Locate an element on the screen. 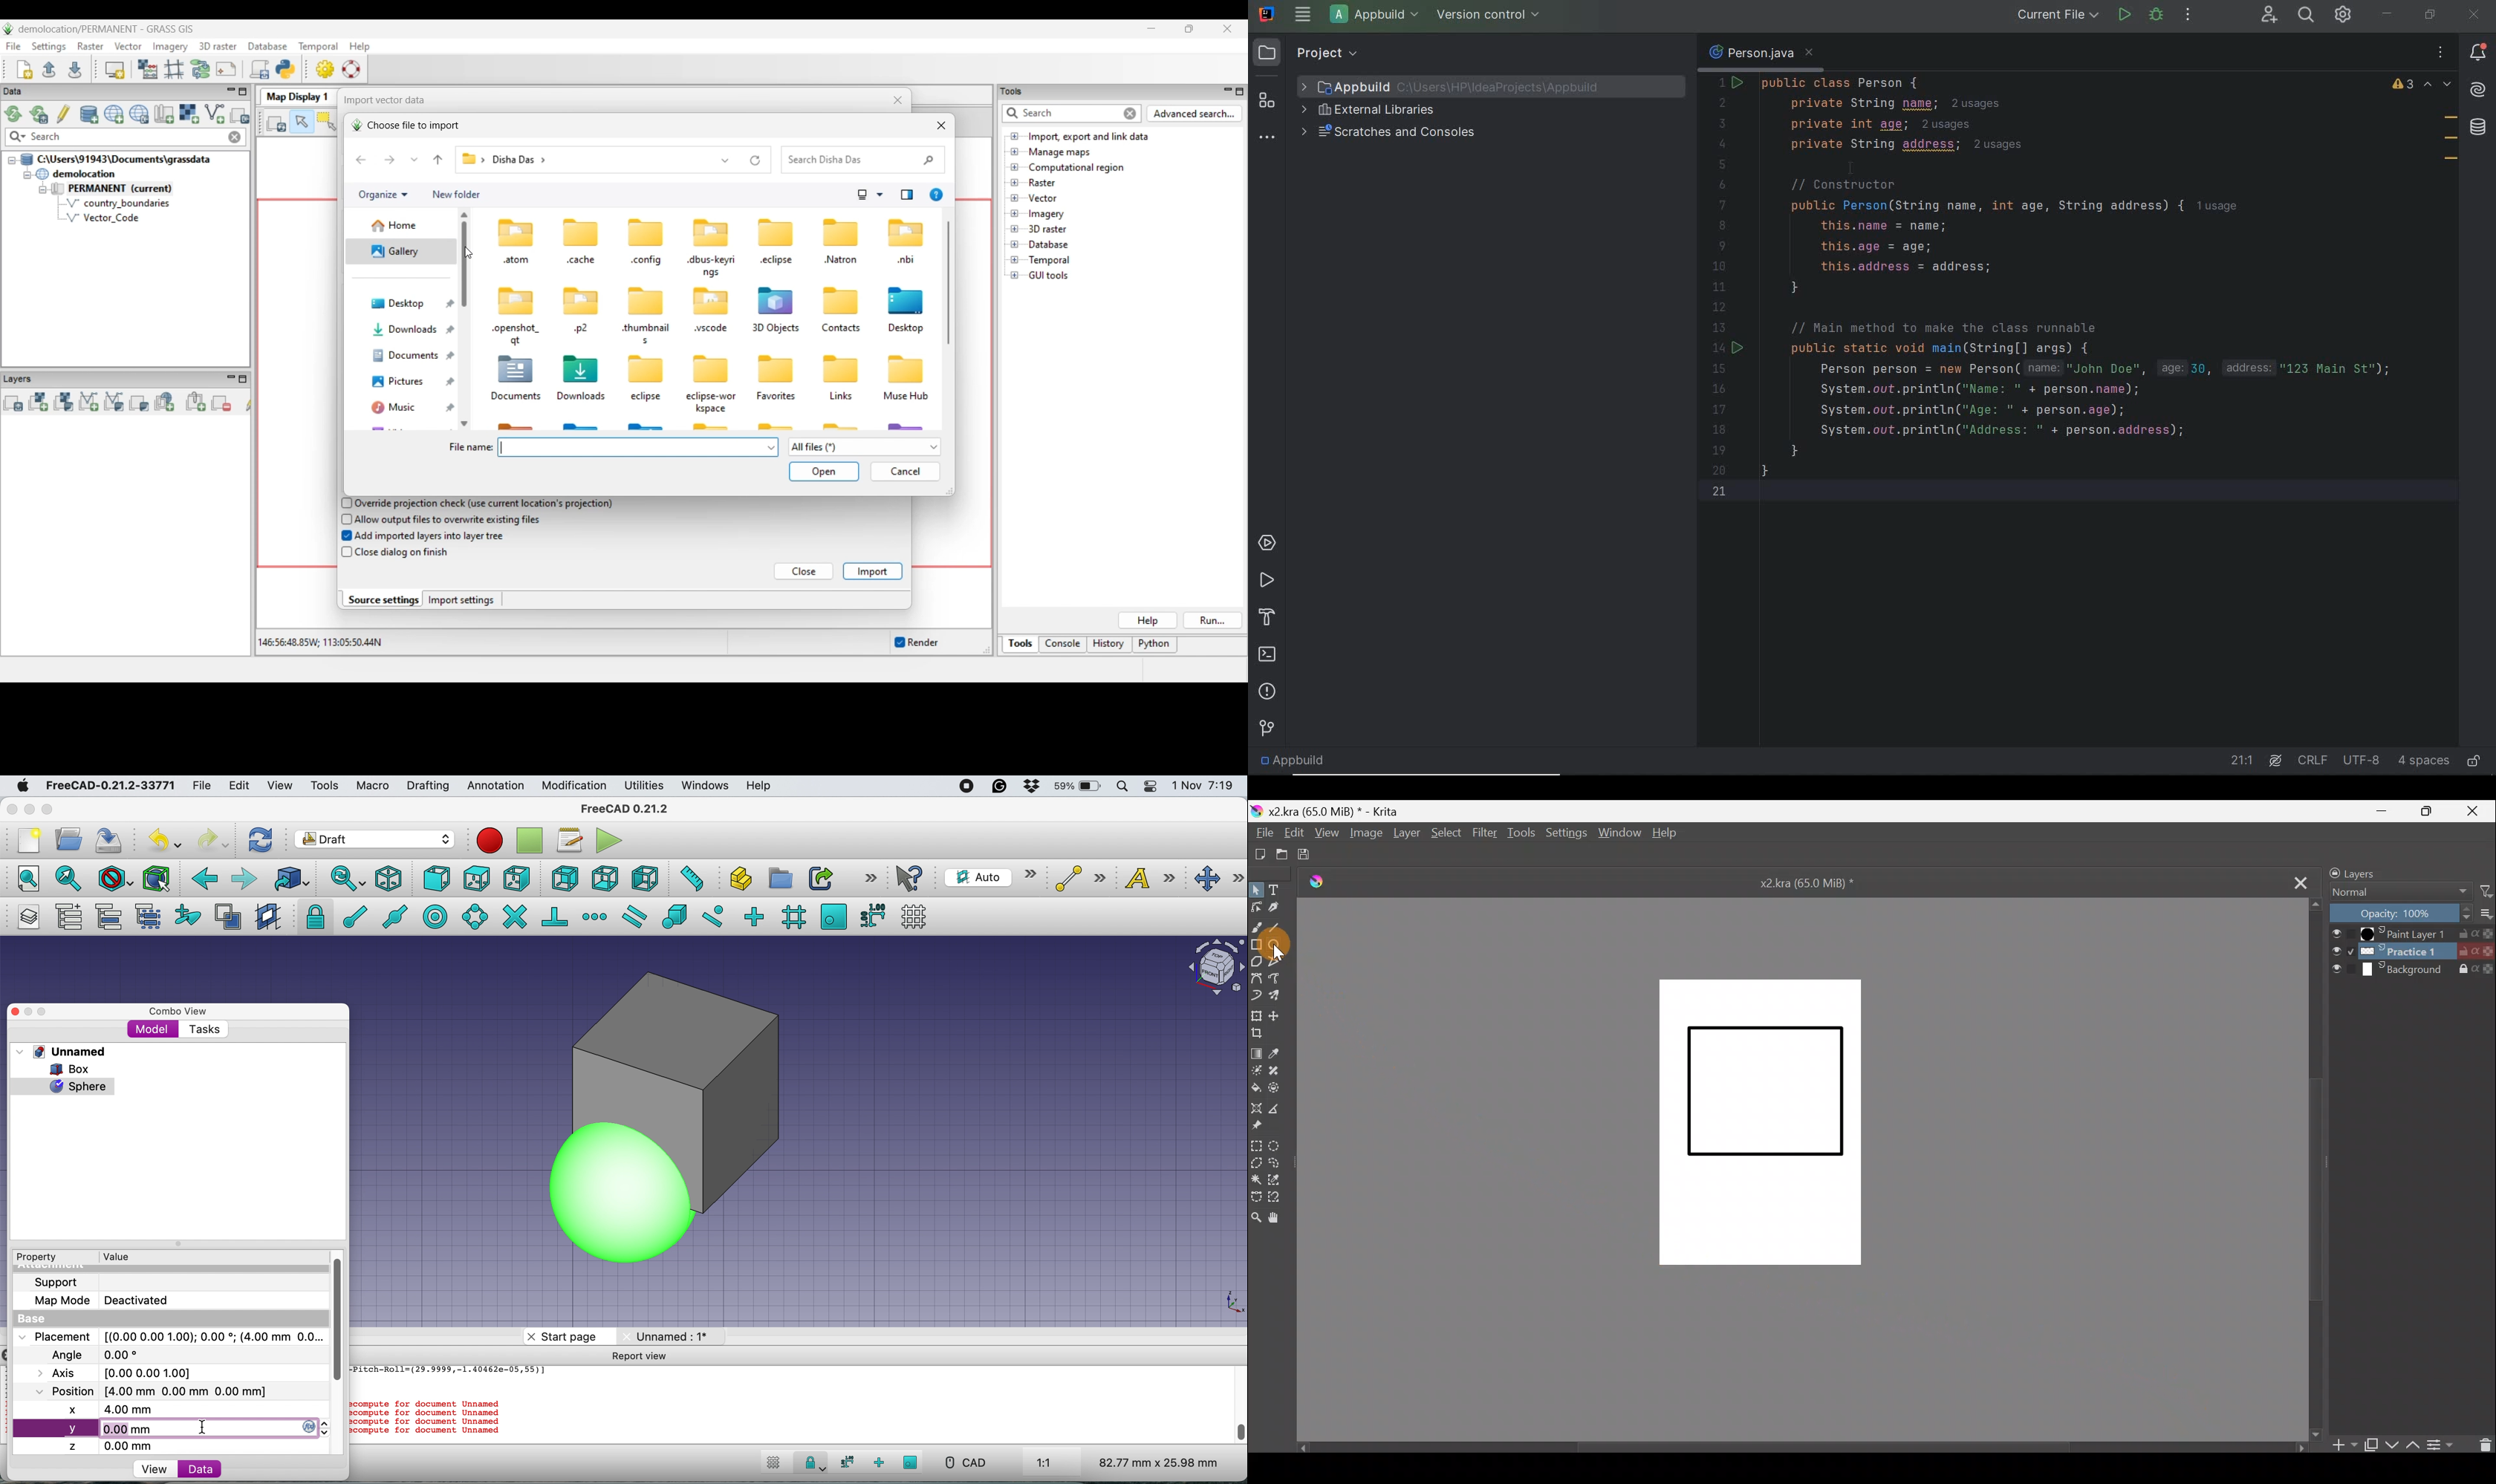  new x axis value is located at coordinates (119, 1412).